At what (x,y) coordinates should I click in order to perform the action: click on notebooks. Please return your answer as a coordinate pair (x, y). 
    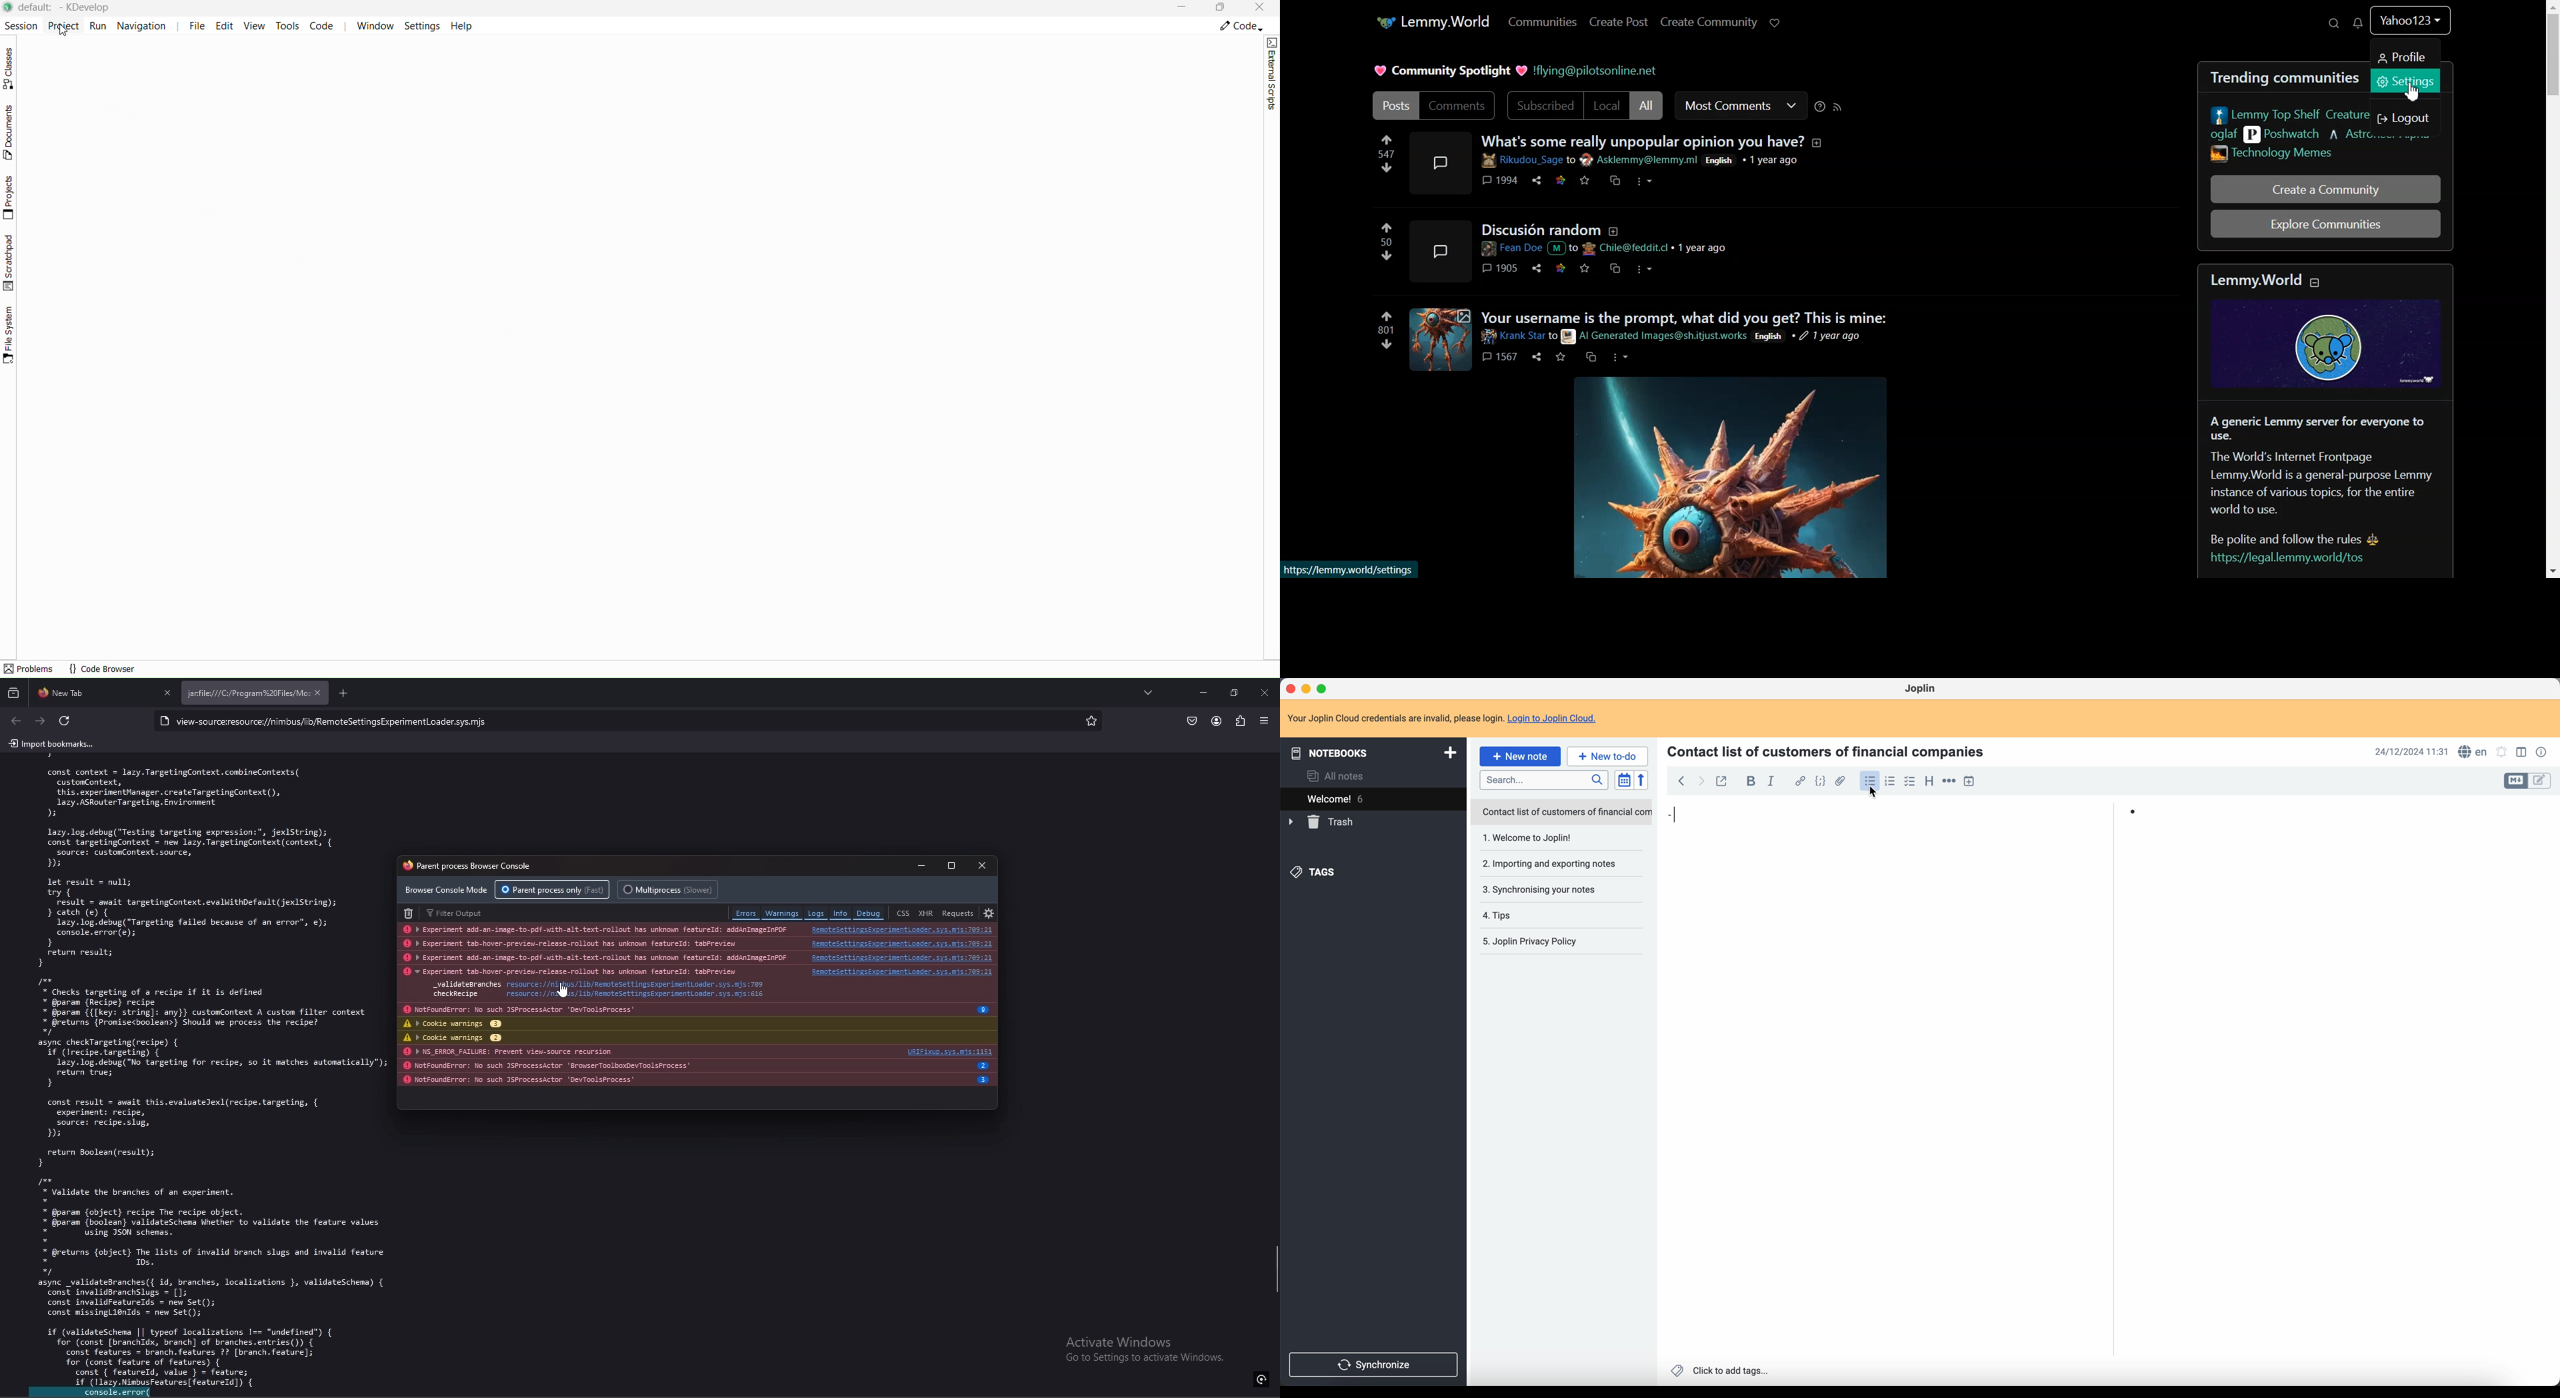
    Looking at the image, I should click on (1371, 752).